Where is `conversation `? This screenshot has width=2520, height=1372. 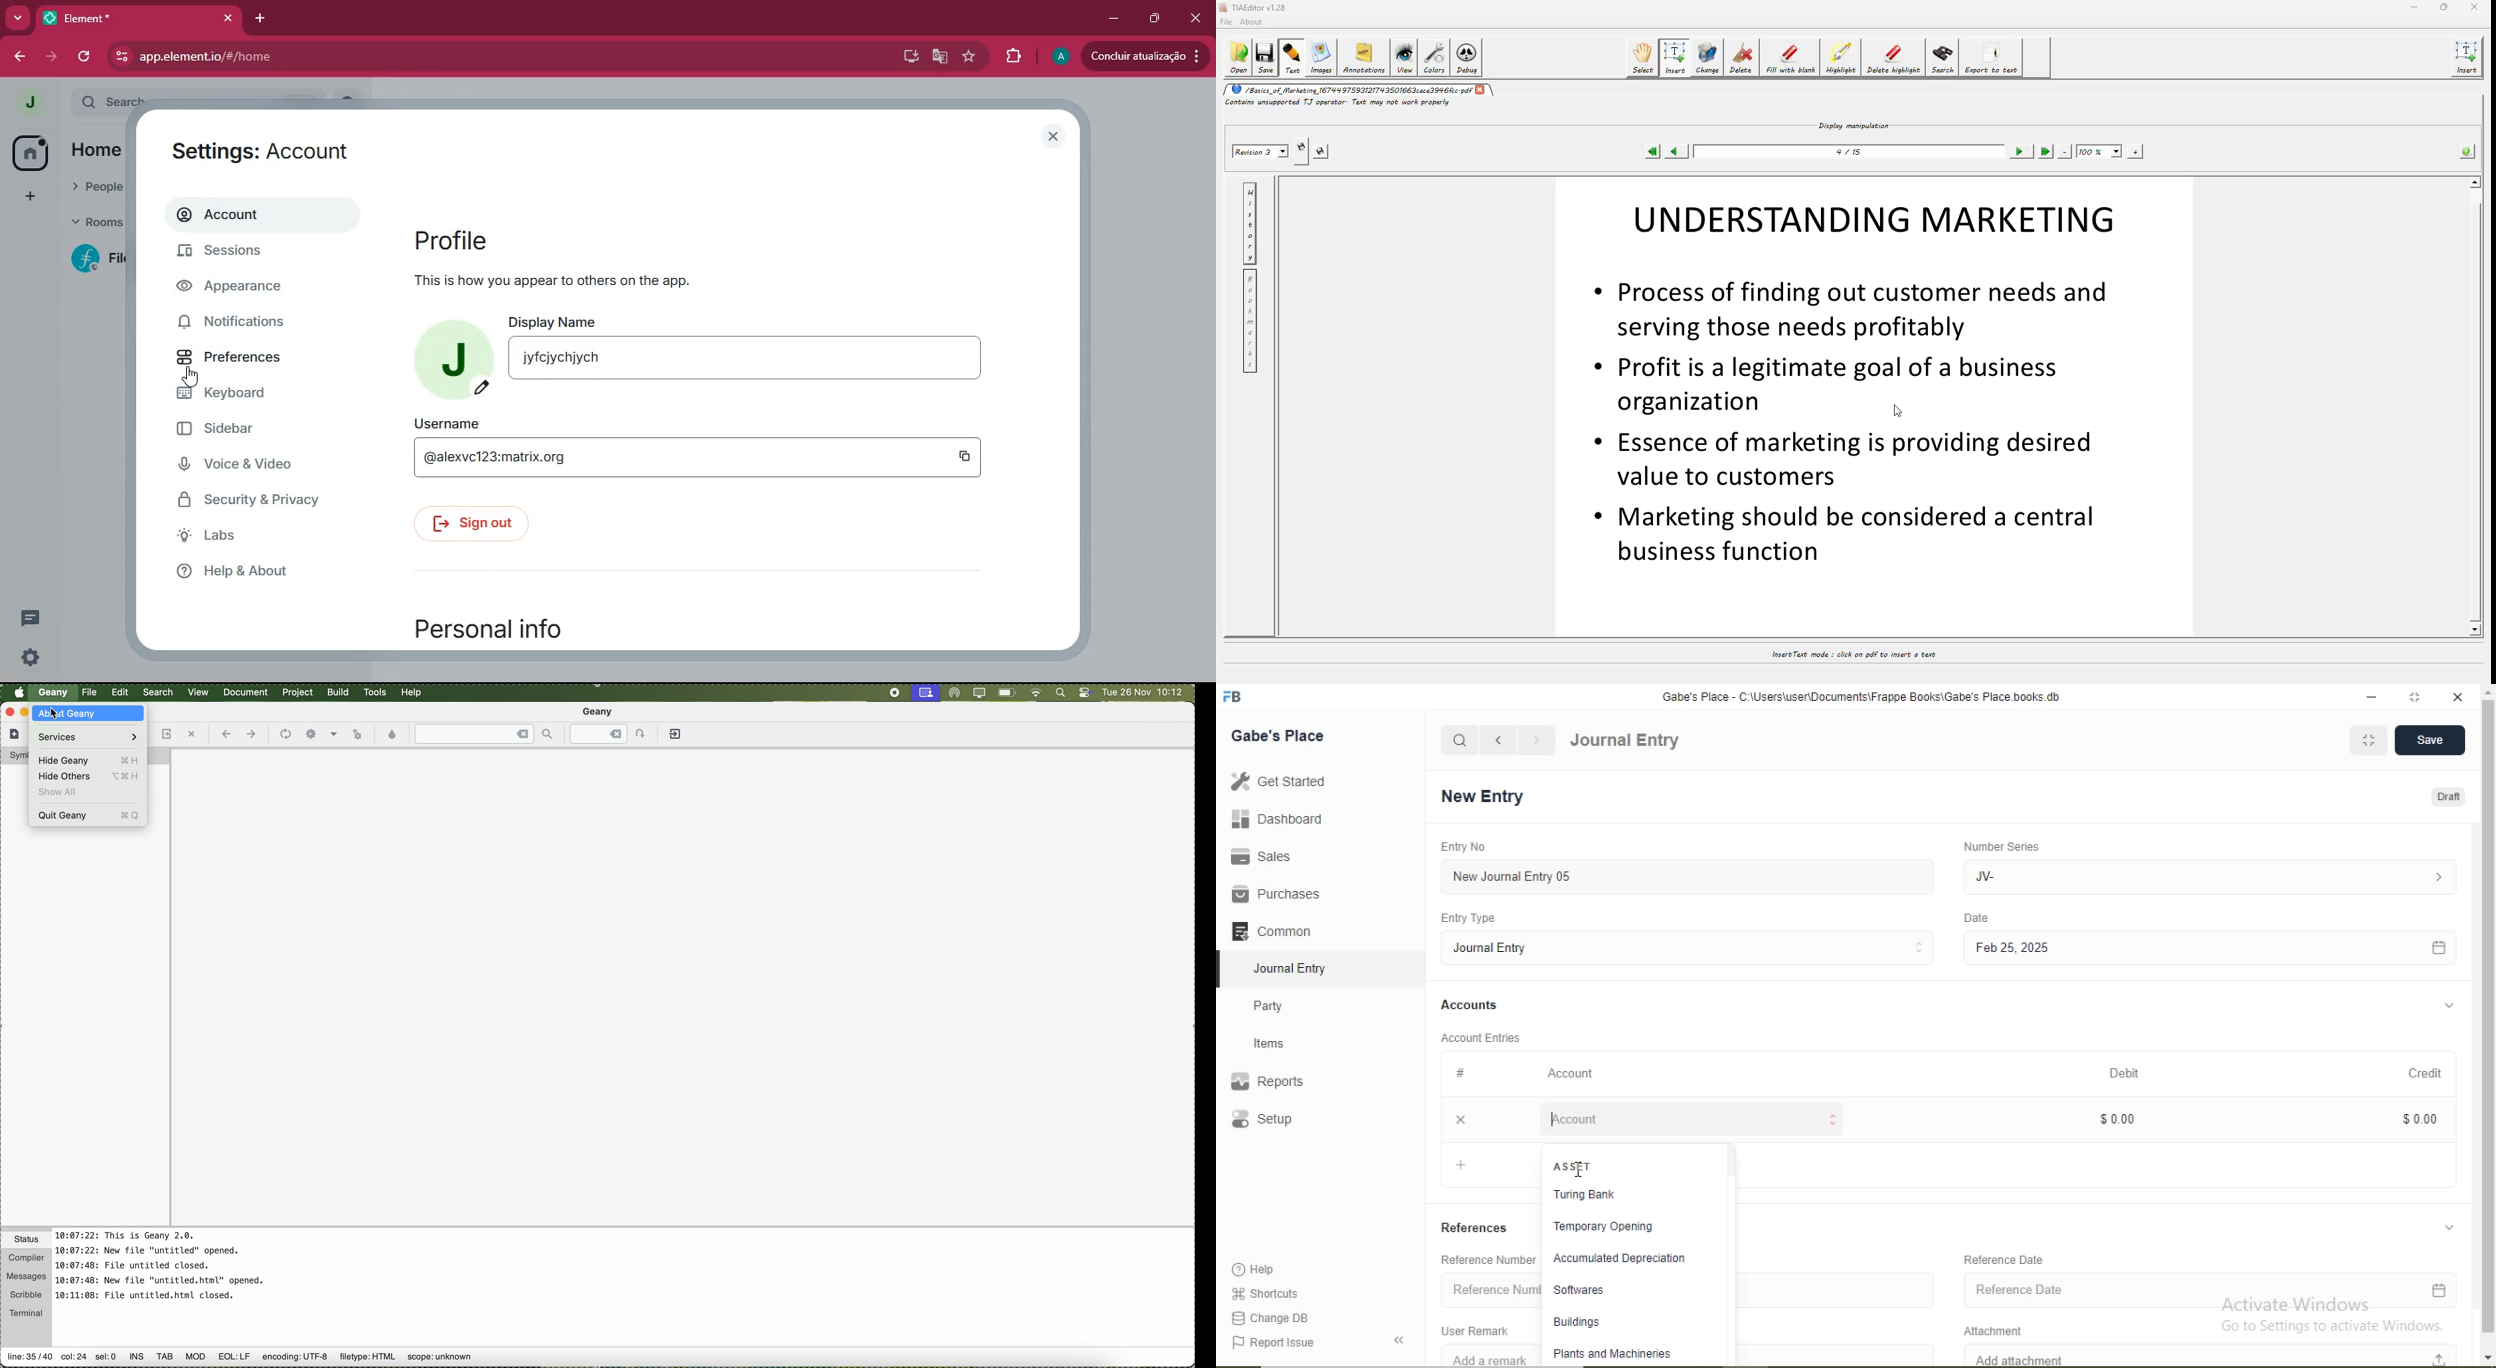 conversation  is located at coordinates (28, 618).